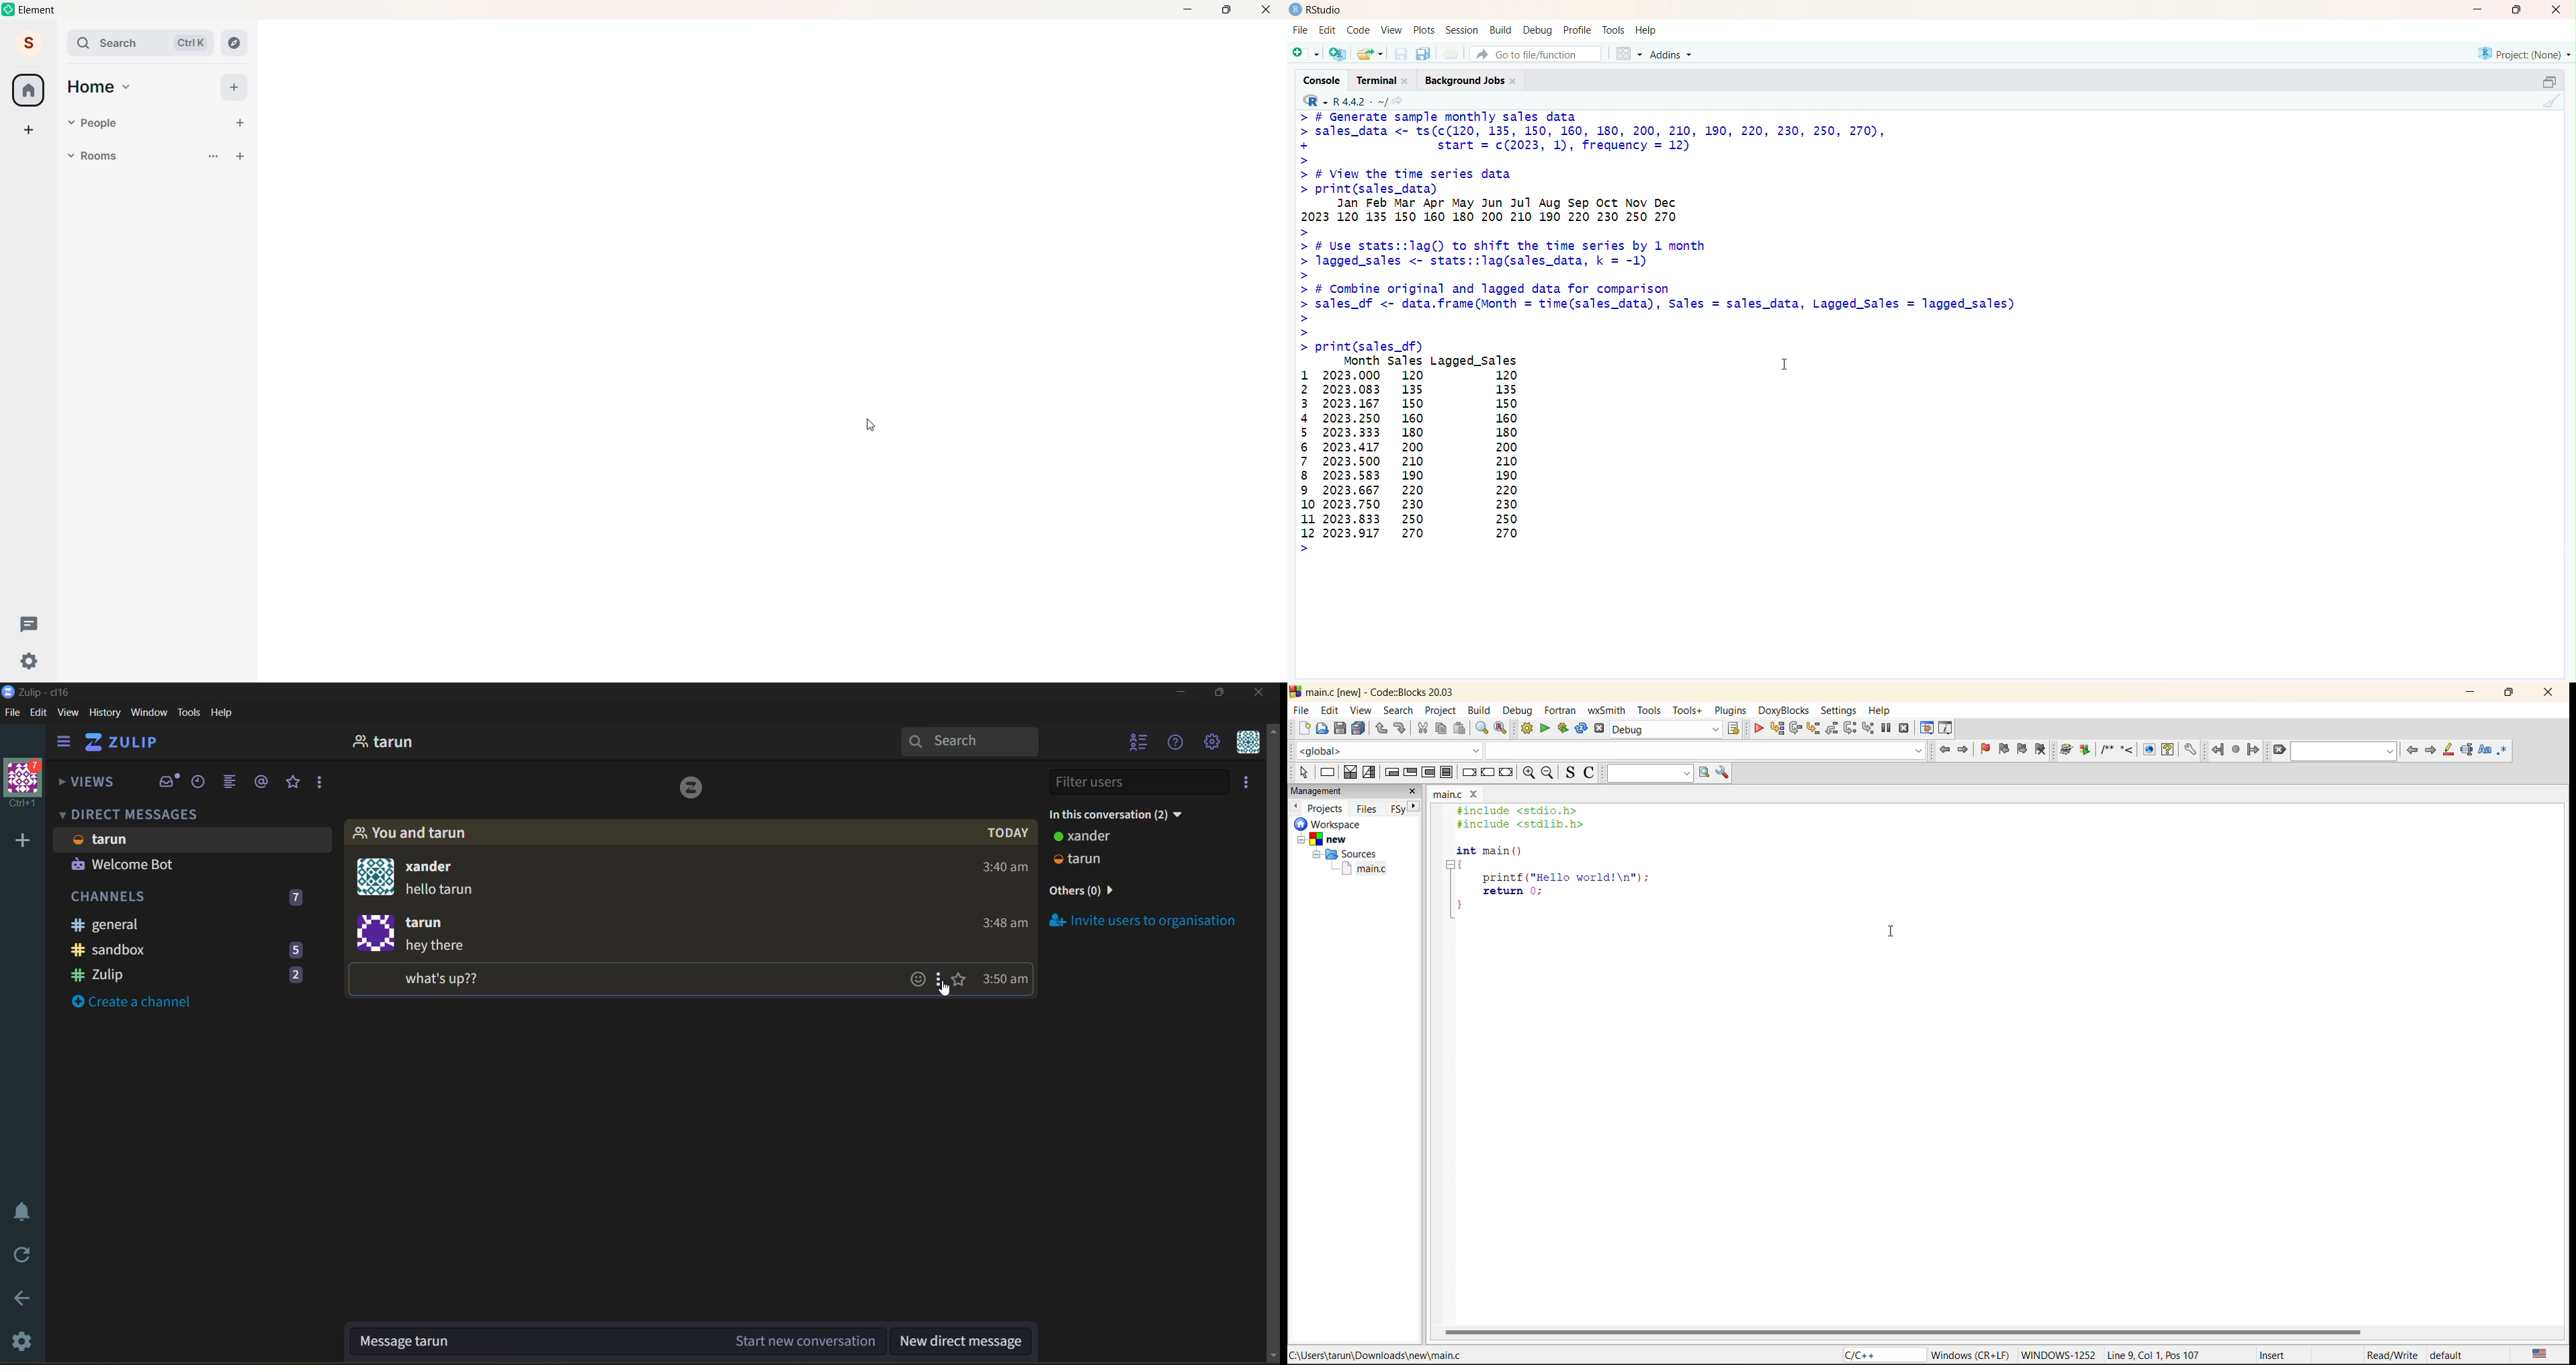 Image resolution: width=2576 pixels, height=1372 pixels. Describe the element at coordinates (2516, 9) in the screenshot. I see `maximize` at that location.